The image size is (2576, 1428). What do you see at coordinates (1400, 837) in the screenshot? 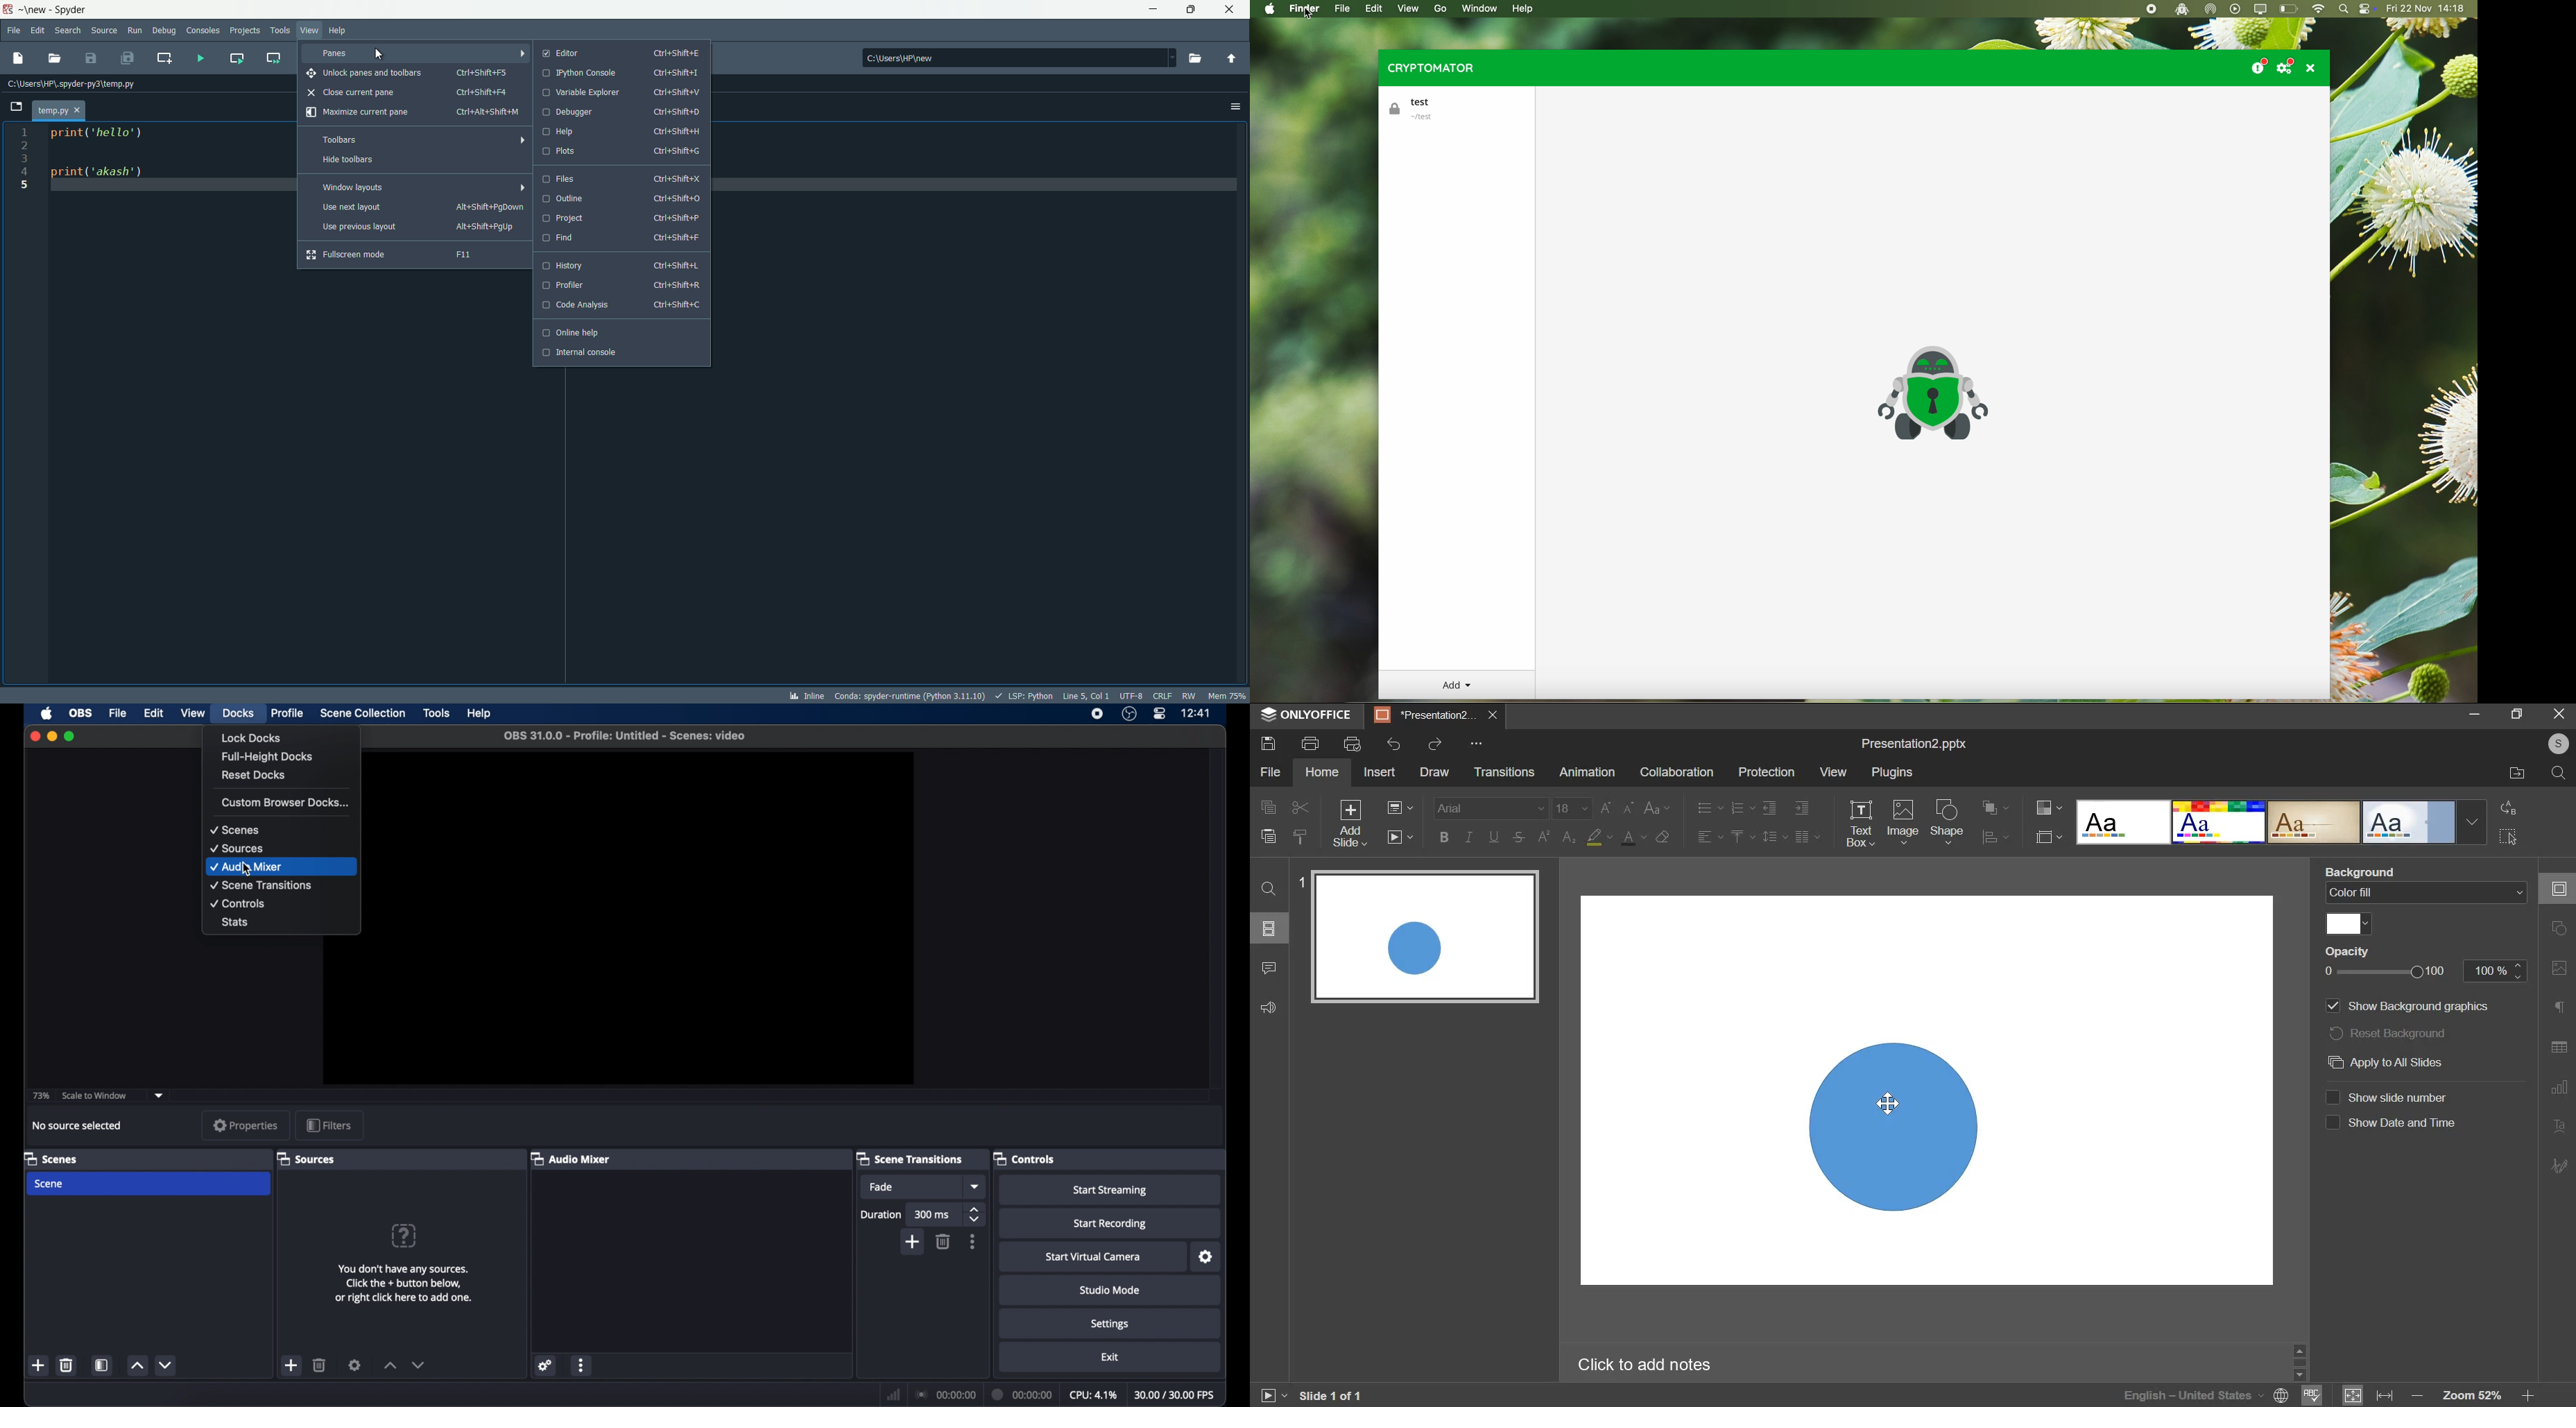
I see `start slideshow` at bounding box center [1400, 837].